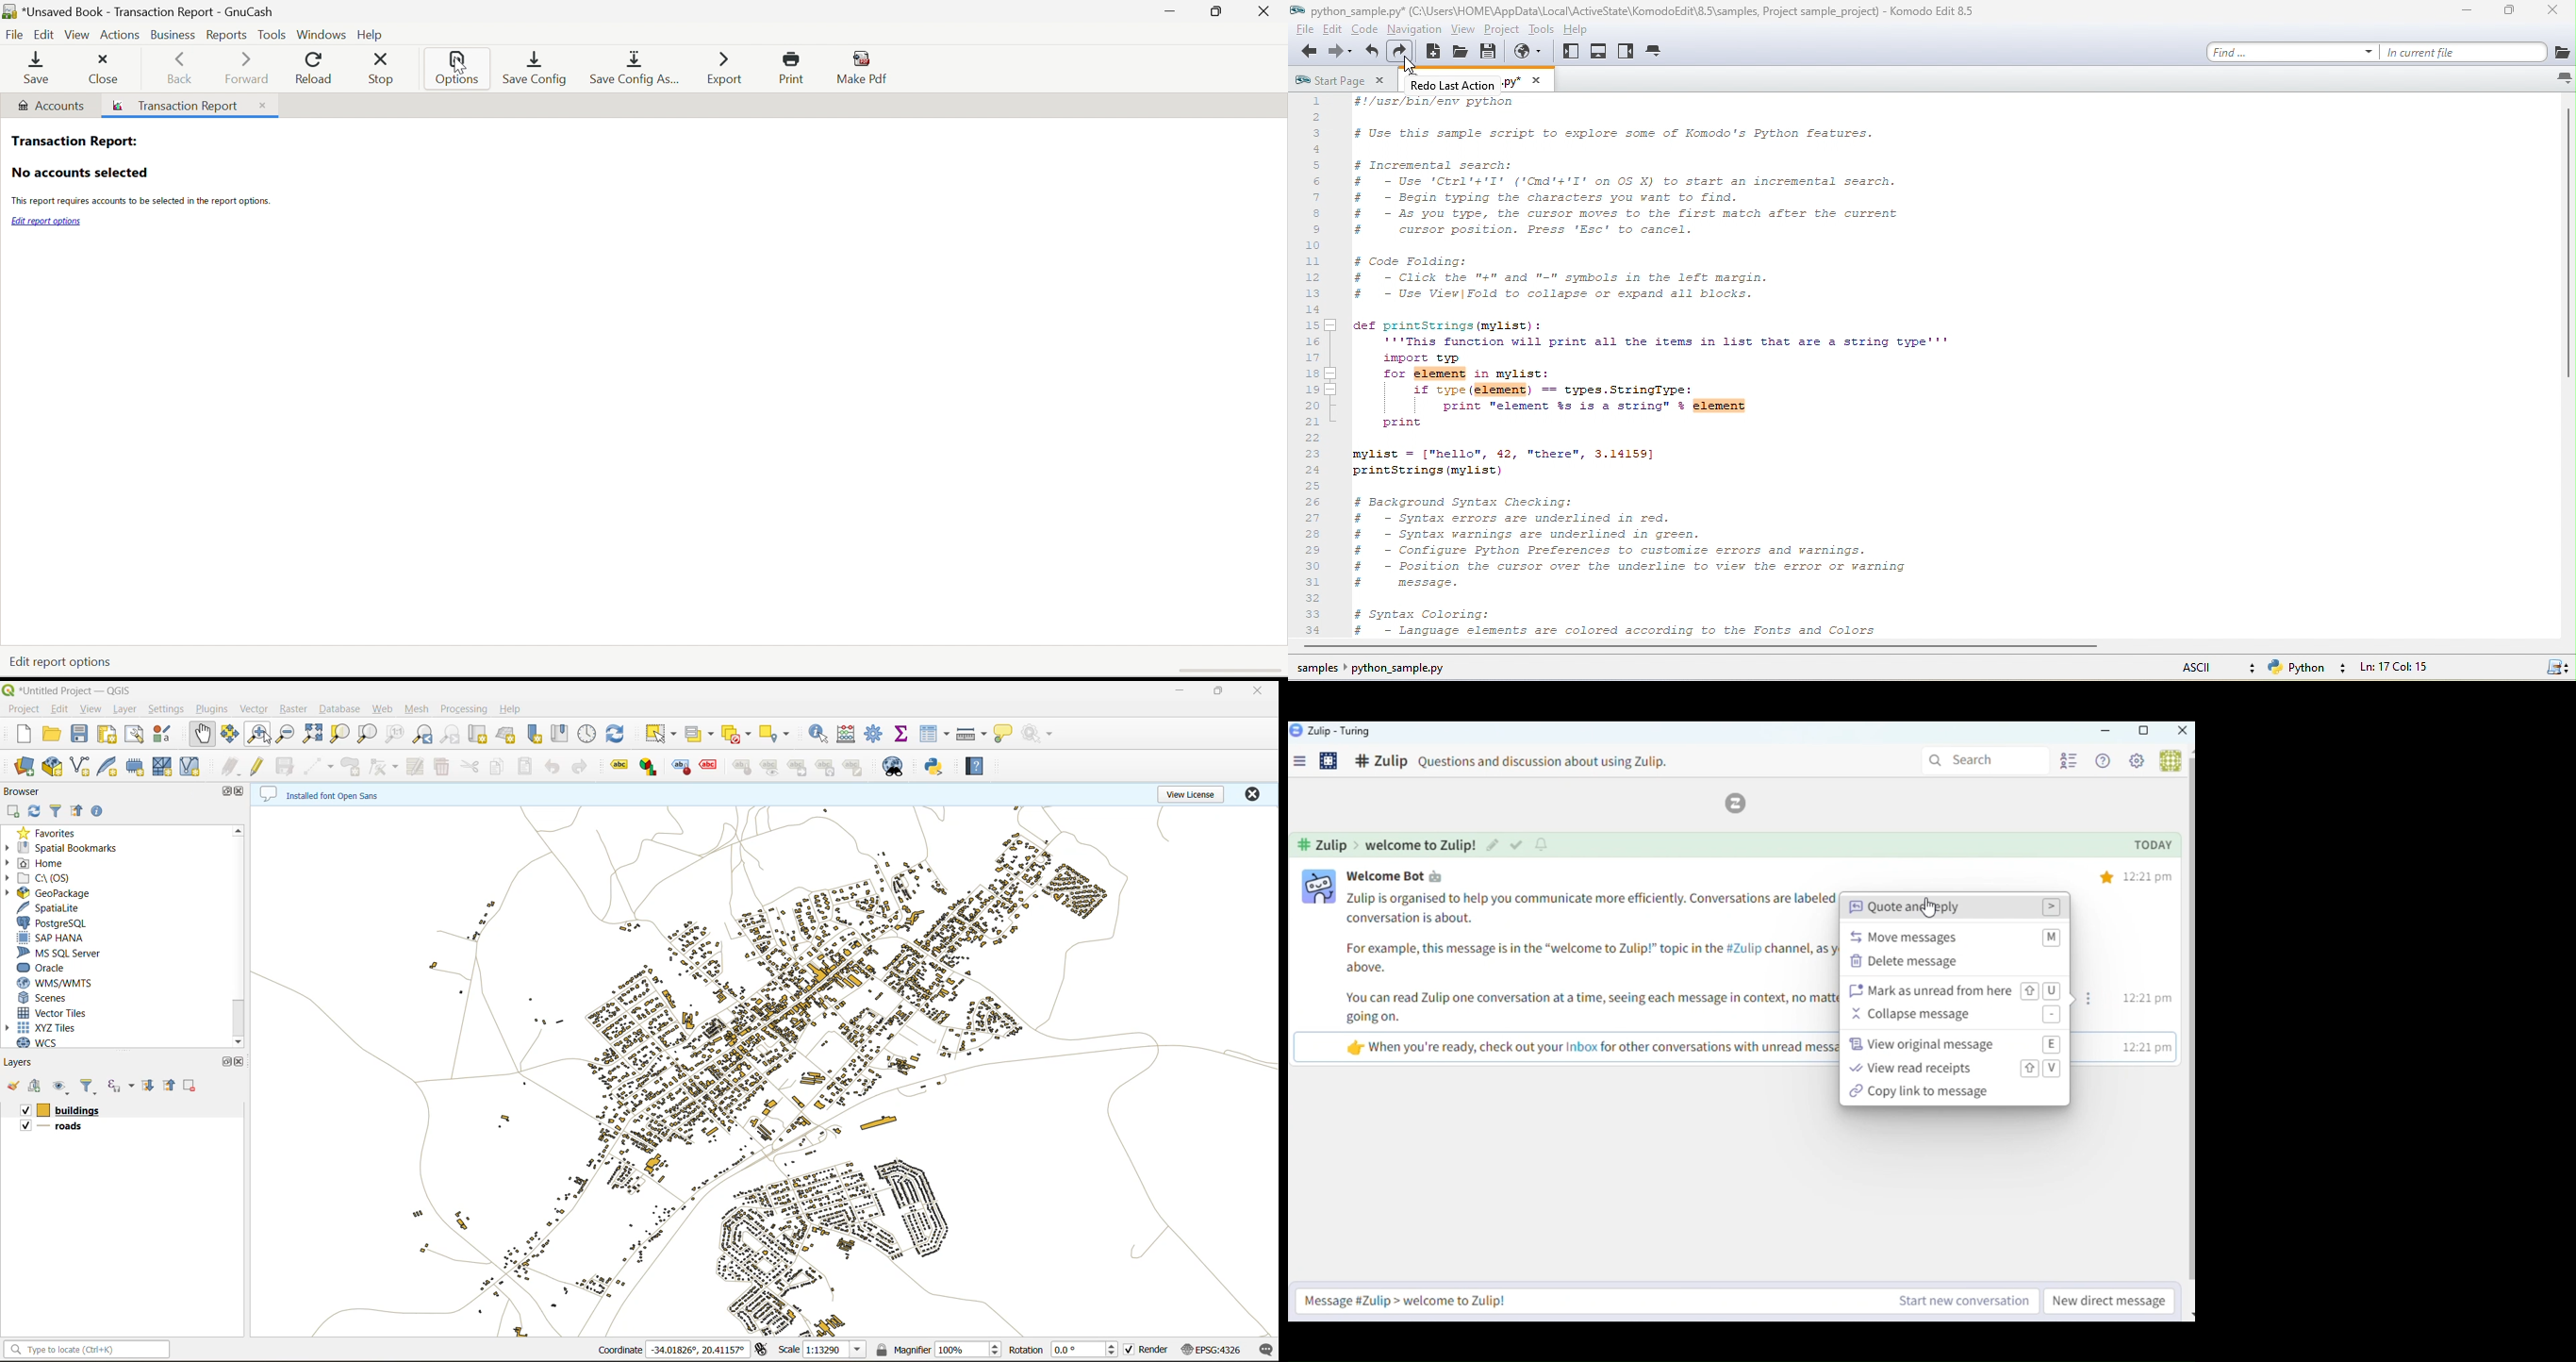  Describe the element at coordinates (617, 766) in the screenshot. I see `Label Options` at that location.